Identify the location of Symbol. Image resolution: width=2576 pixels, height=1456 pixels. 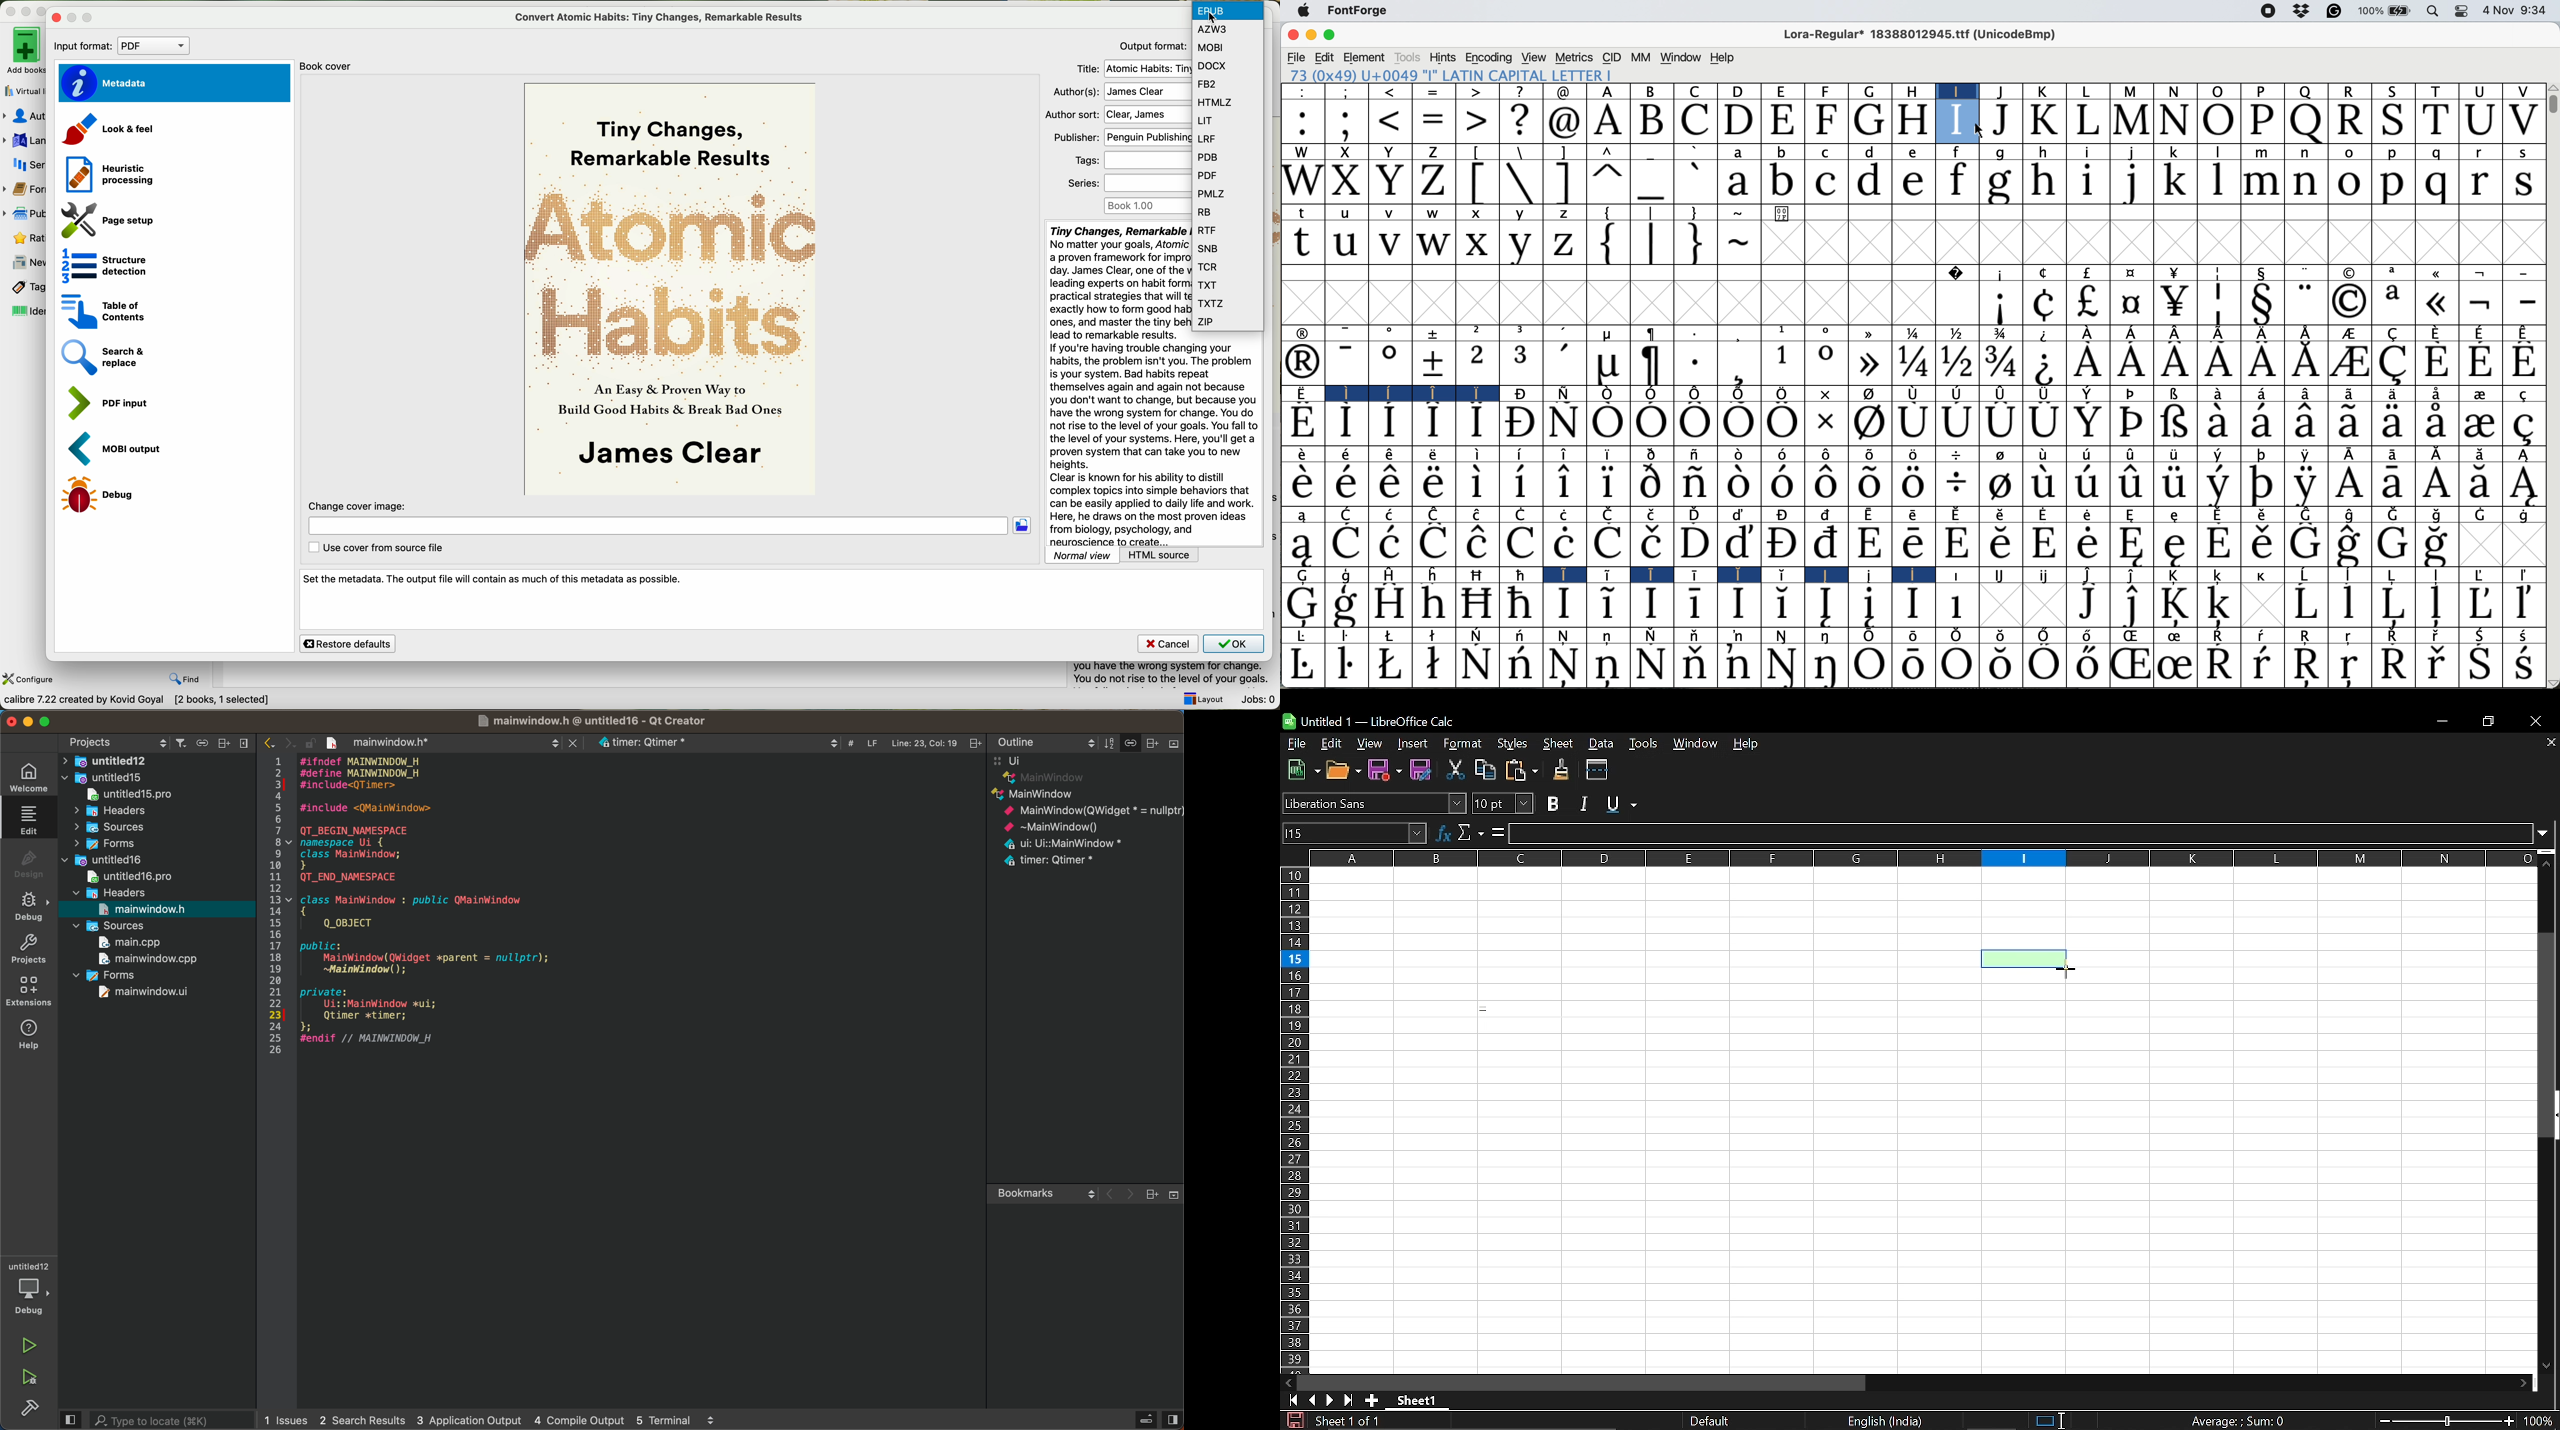
(2264, 637).